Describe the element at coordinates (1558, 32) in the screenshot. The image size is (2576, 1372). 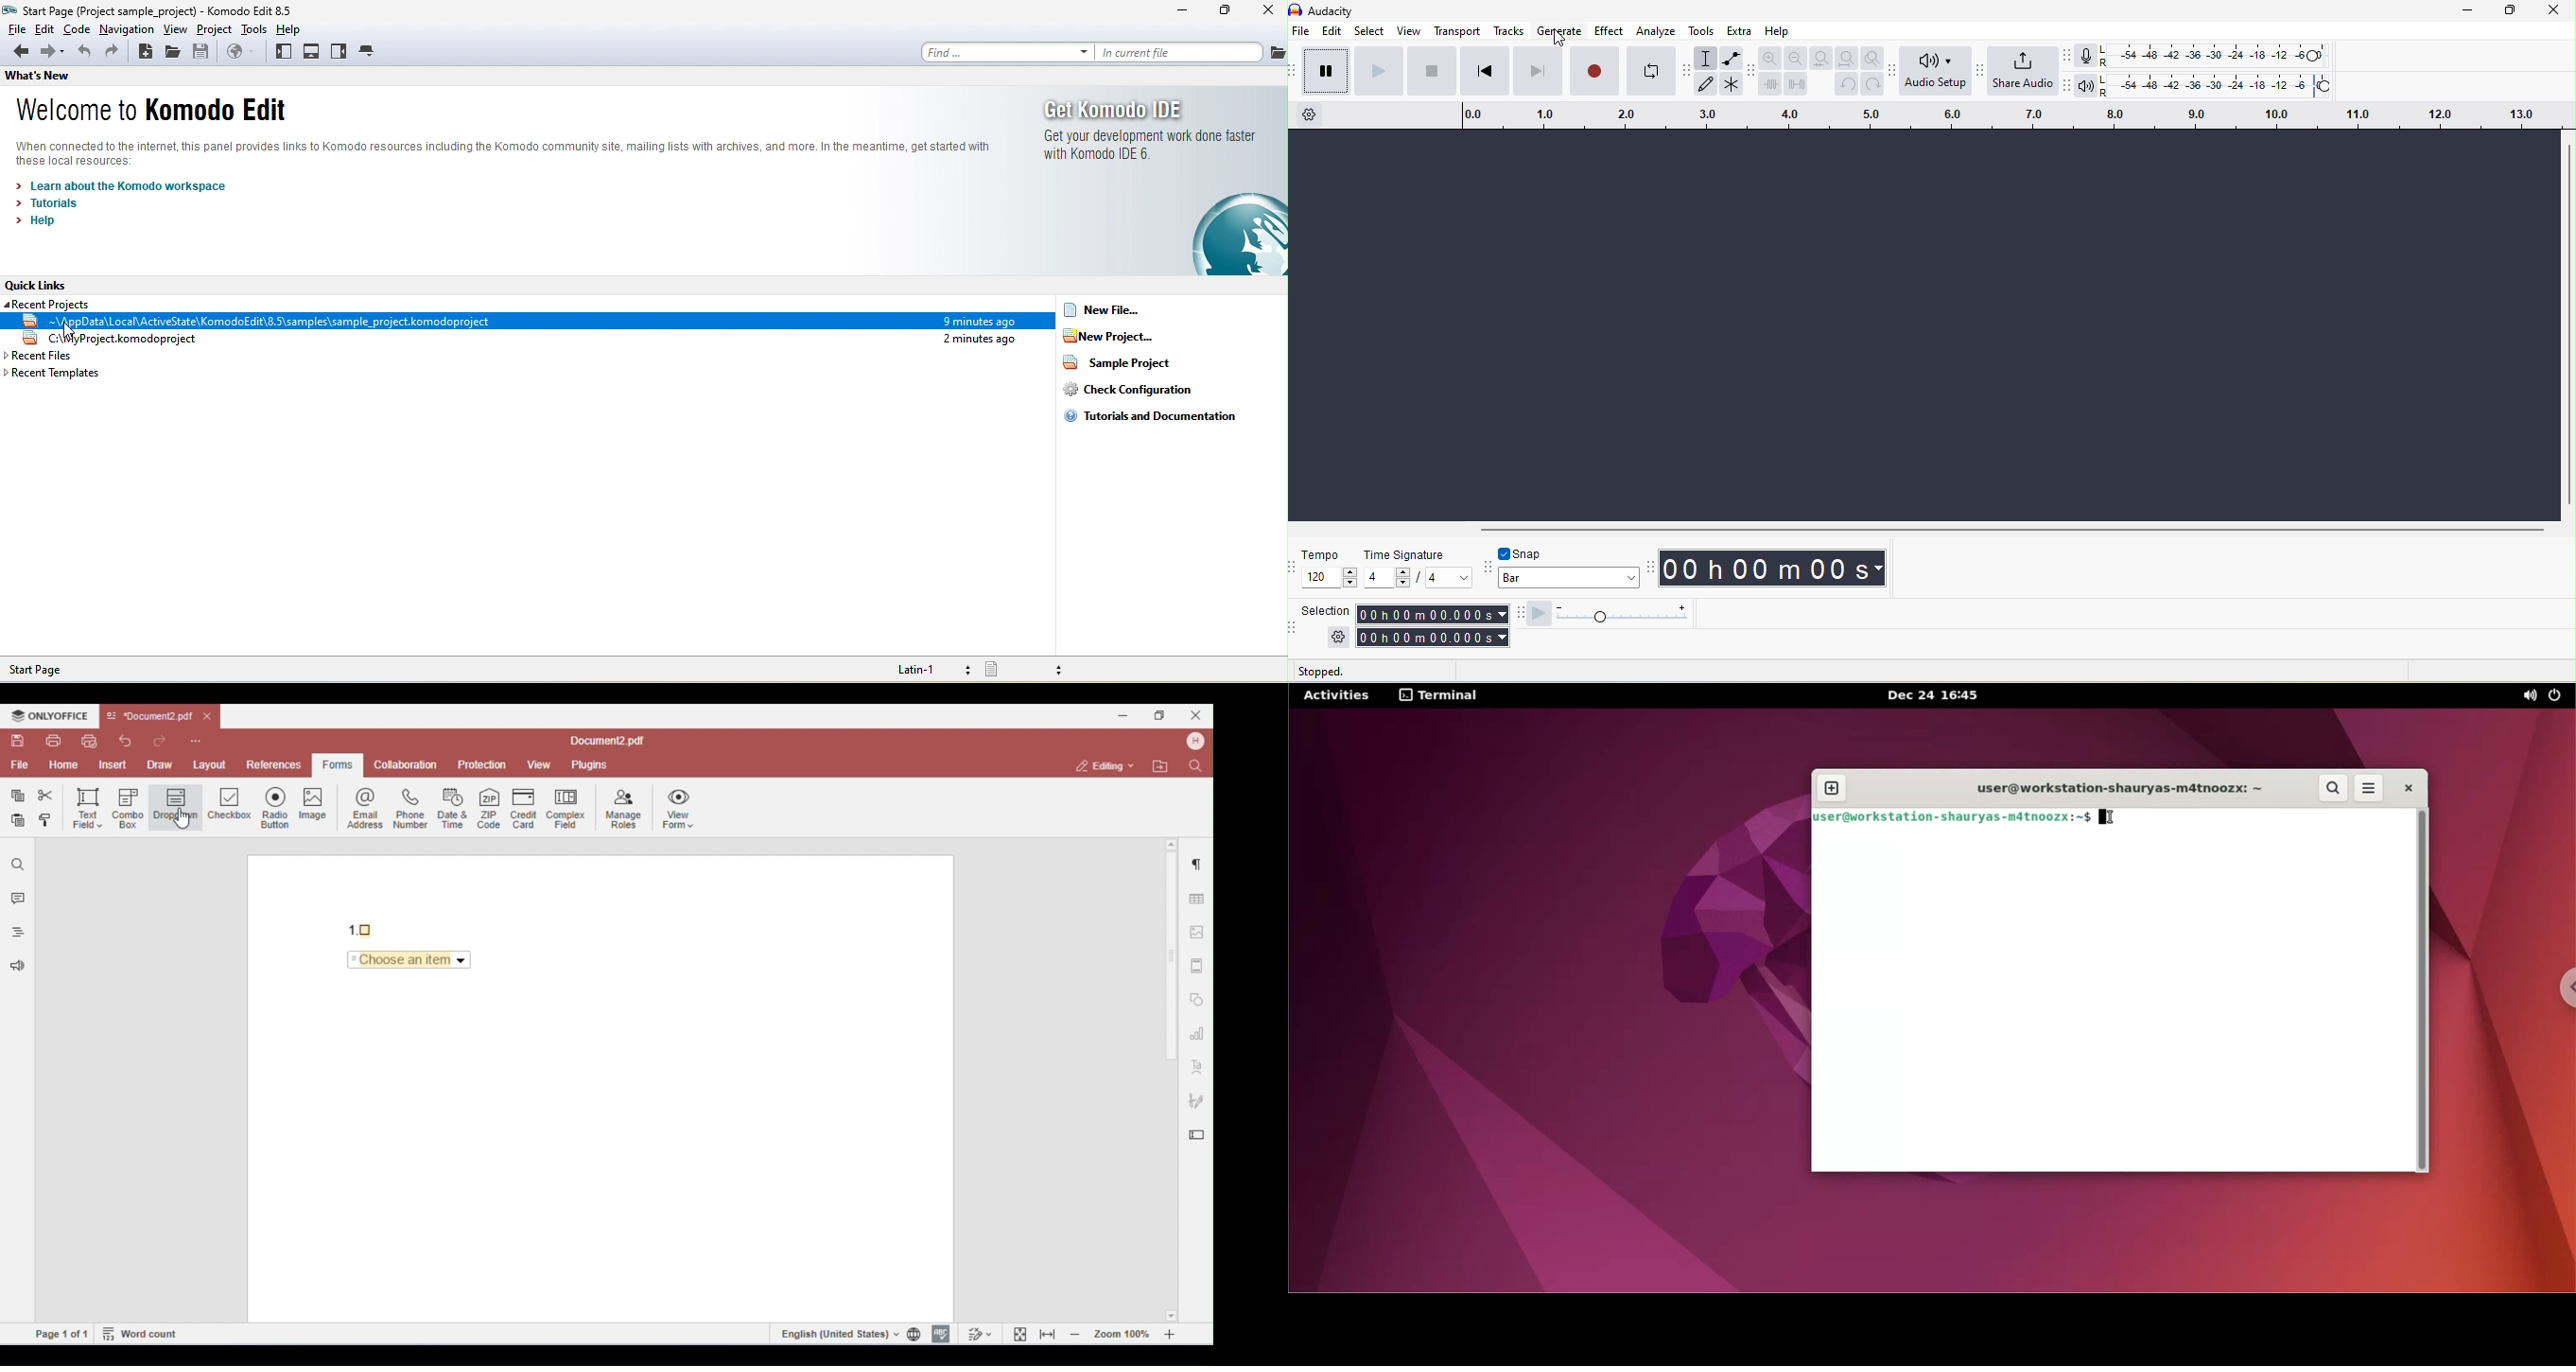
I see `generate` at that location.